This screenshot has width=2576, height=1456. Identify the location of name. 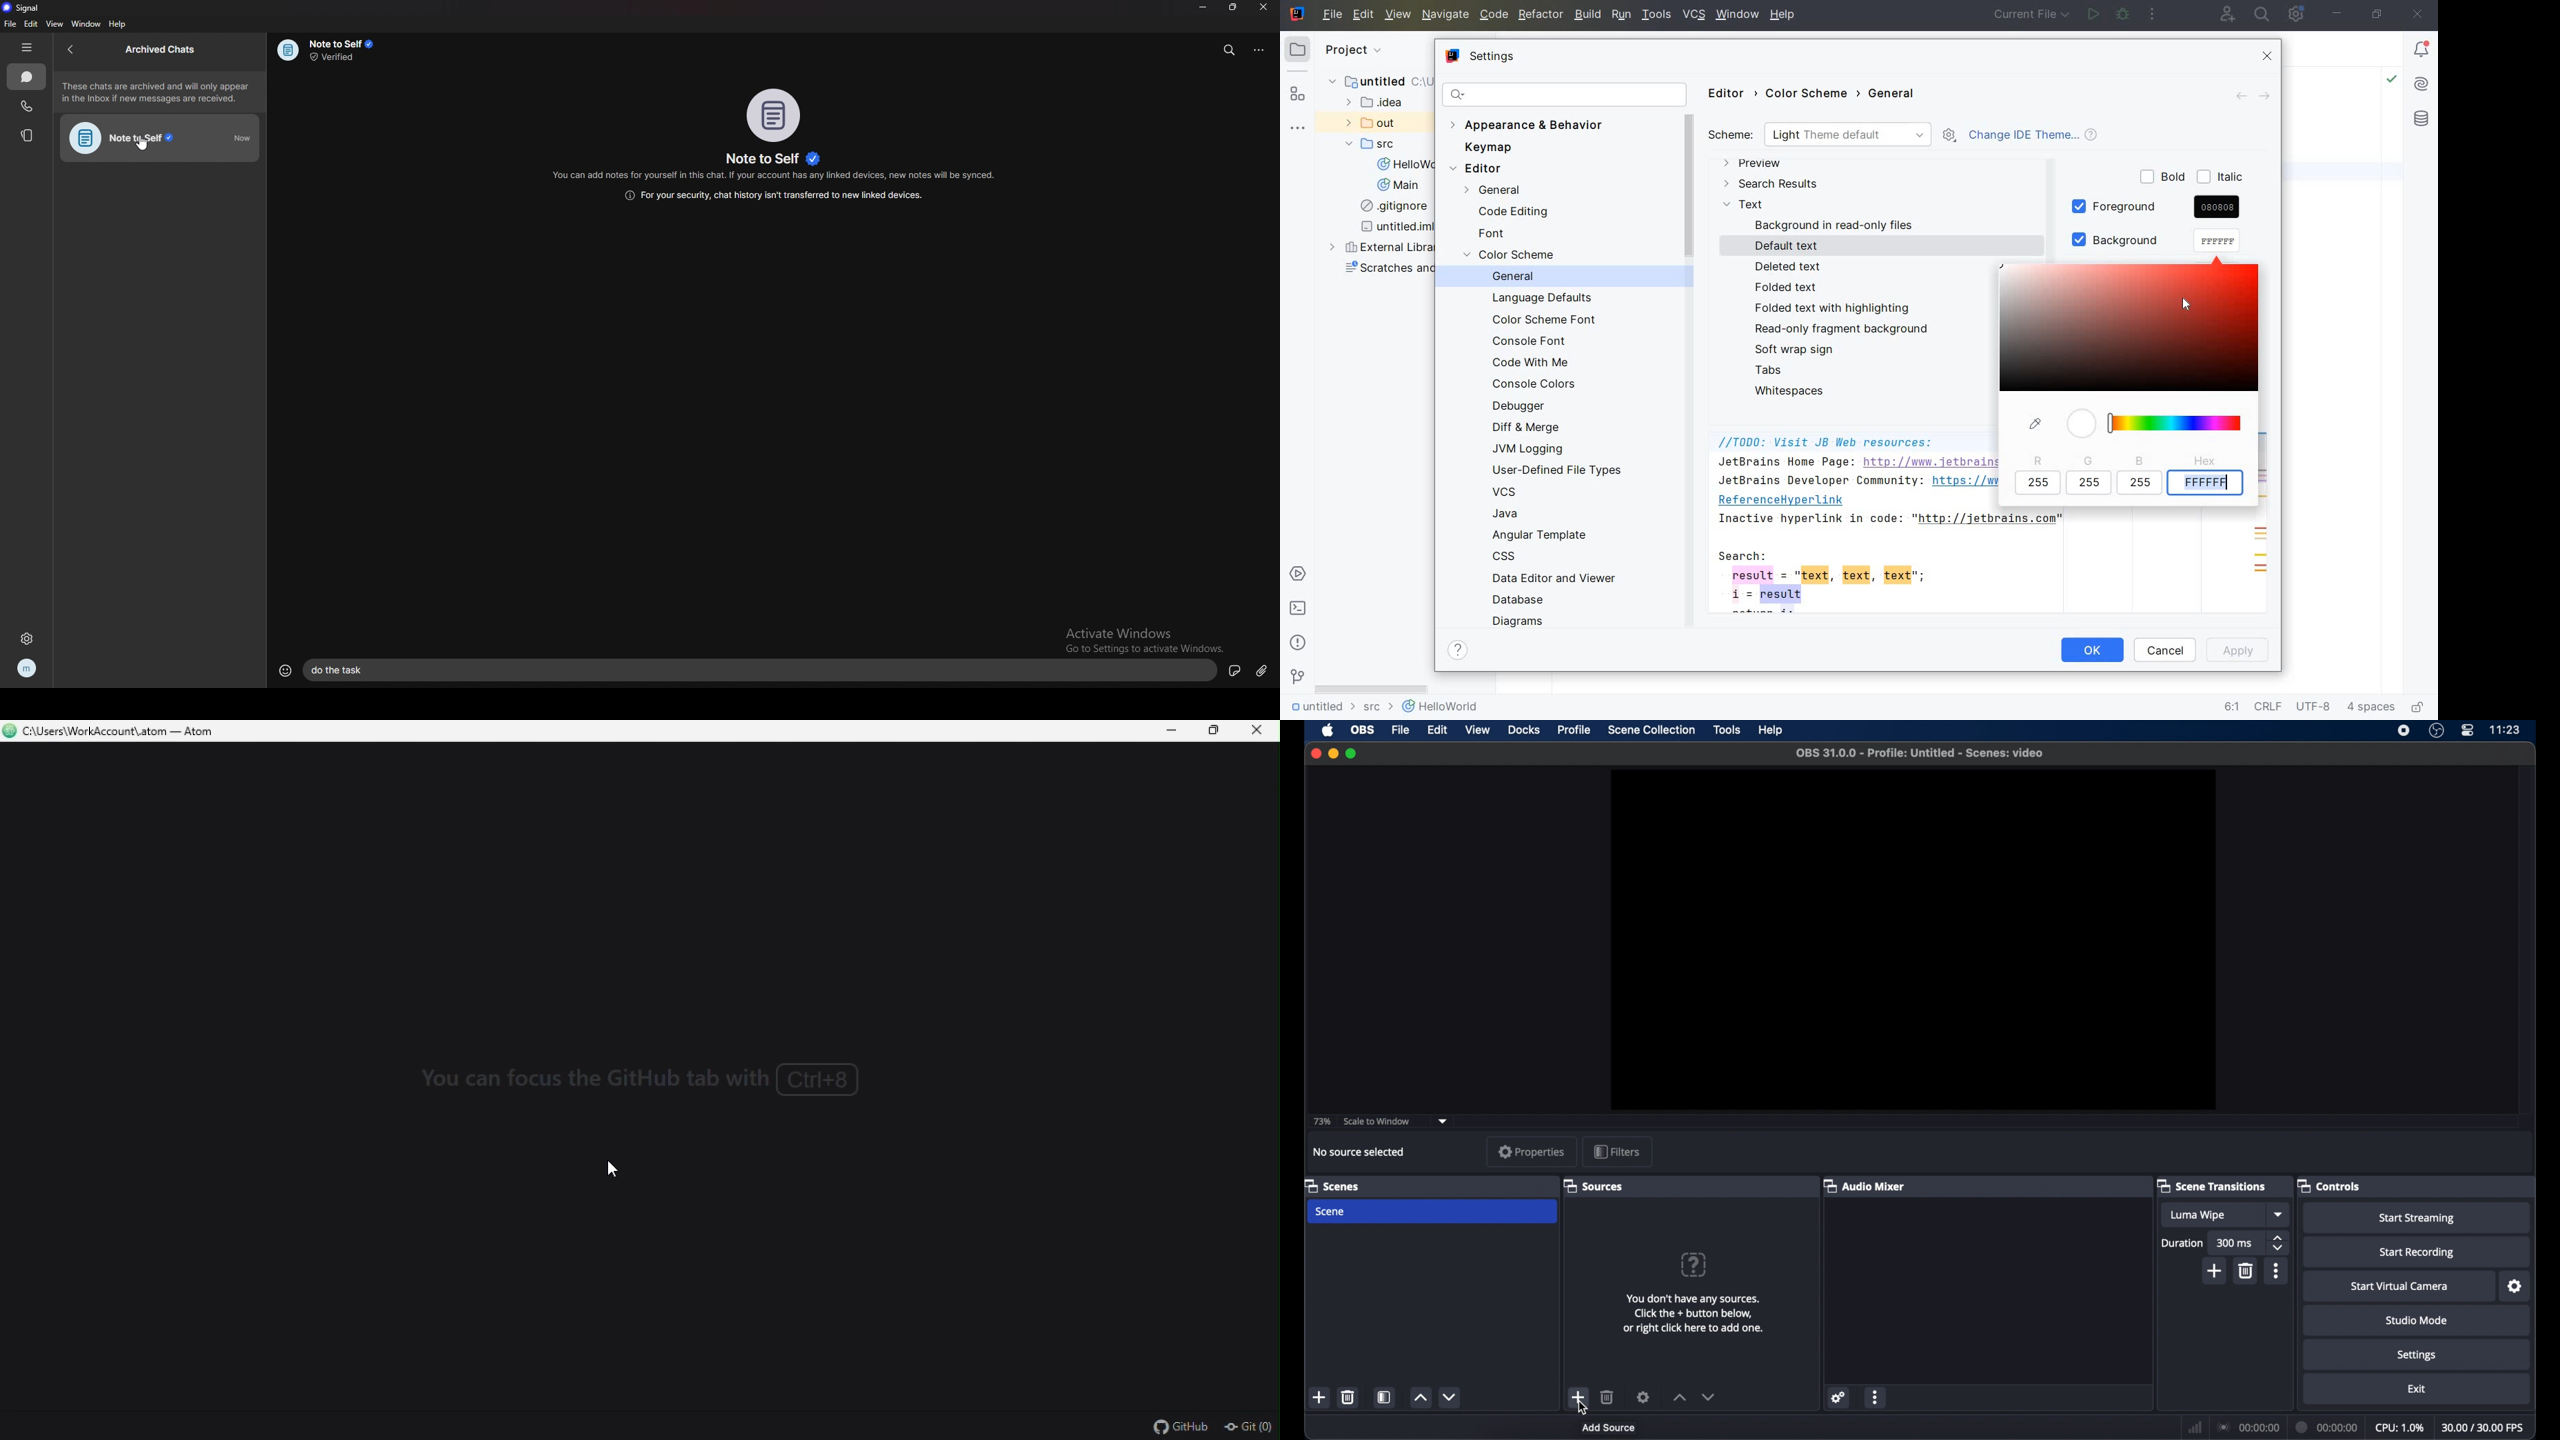
(777, 158).